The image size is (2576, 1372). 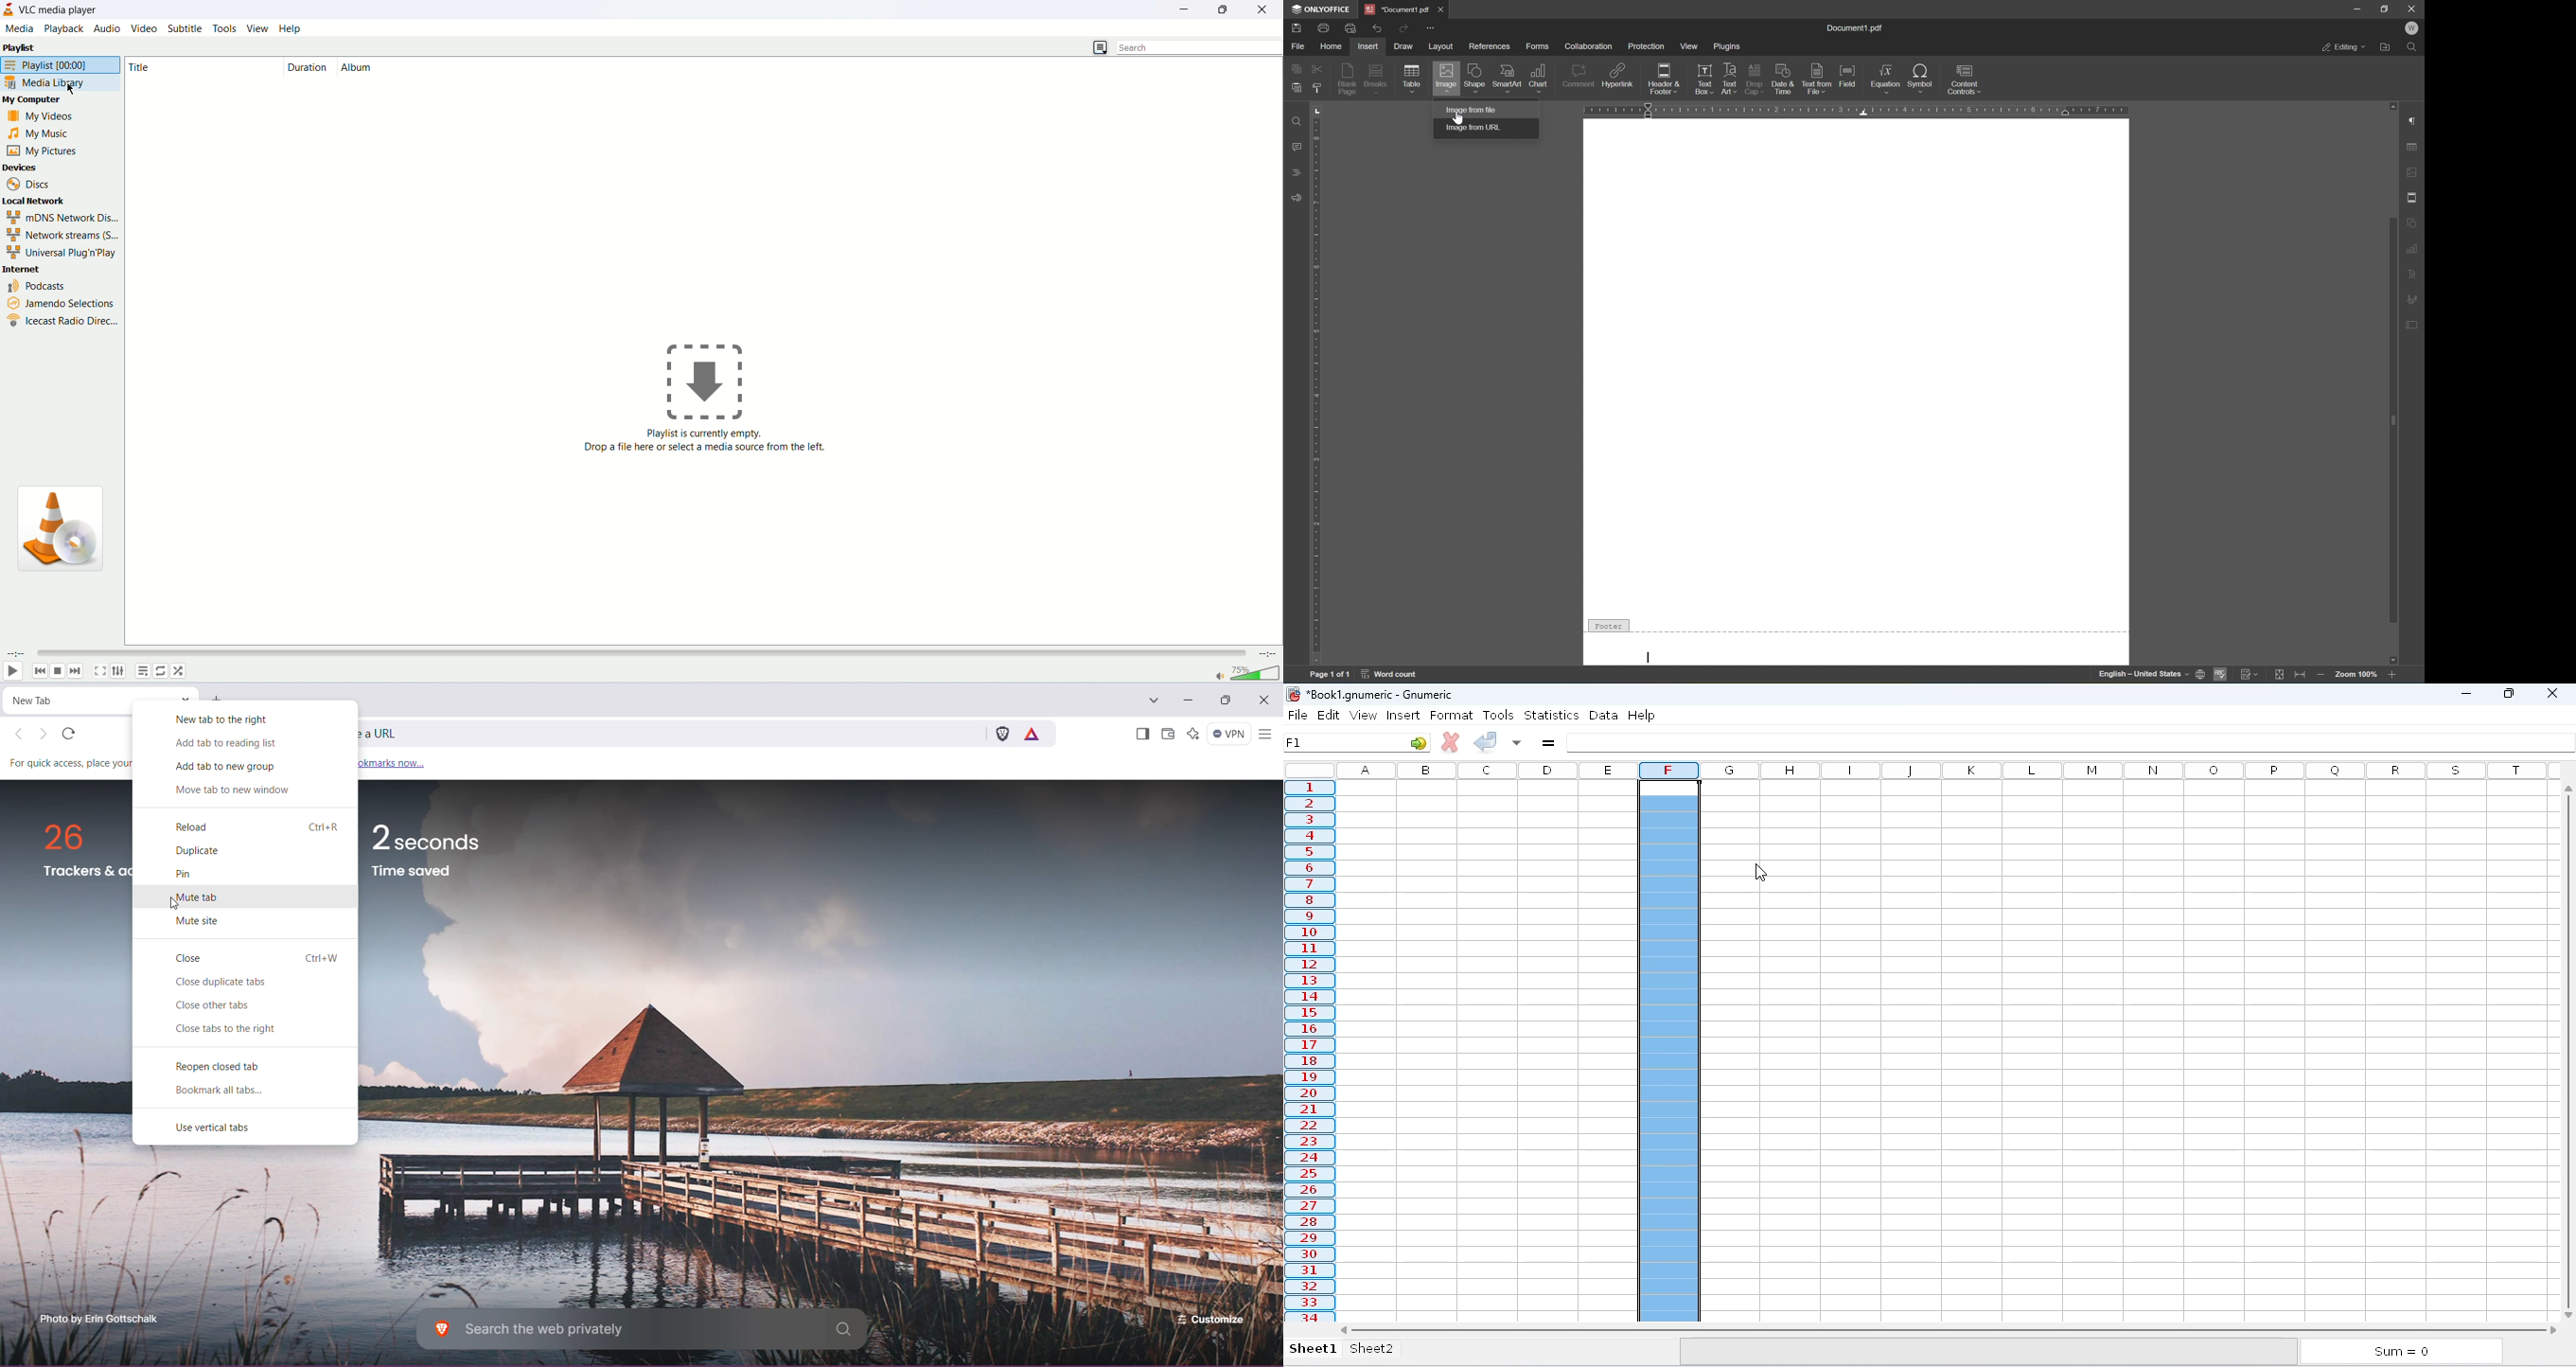 What do you see at coordinates (1377, 79) in the screenshot?
I see `breaks` at bounding box center [1377, 79].